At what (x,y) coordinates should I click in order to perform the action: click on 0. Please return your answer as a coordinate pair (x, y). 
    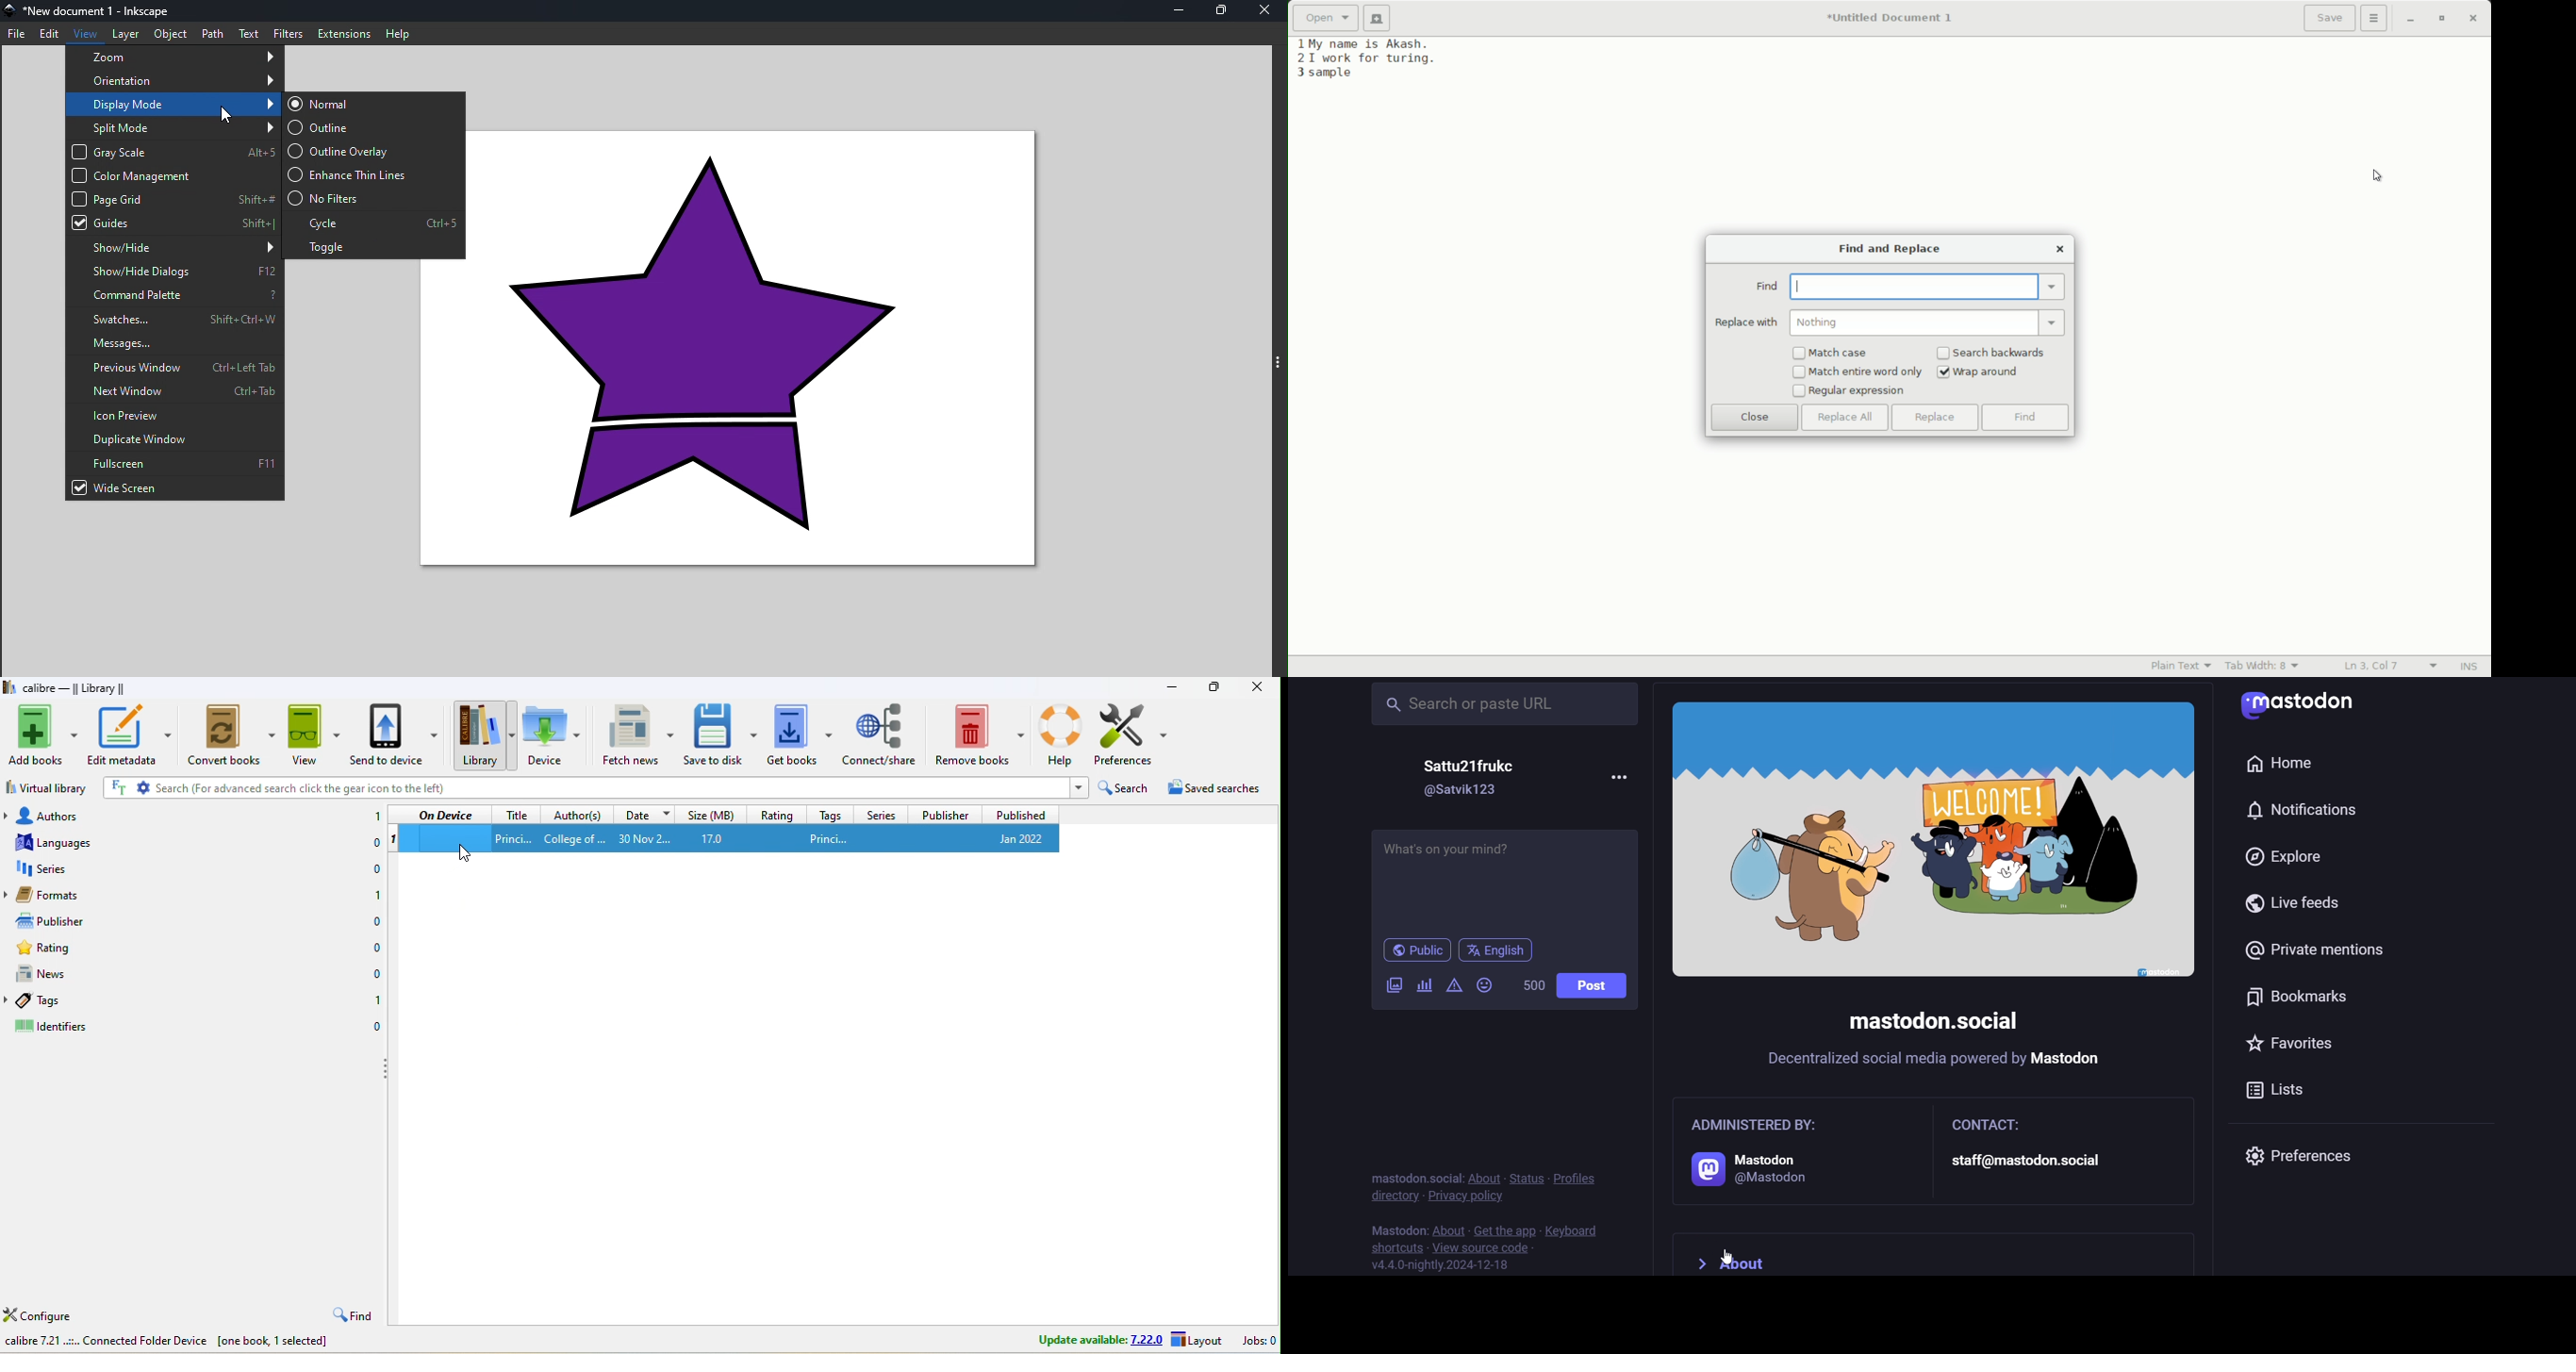
    Looking at the image, I should click on (374, 974).